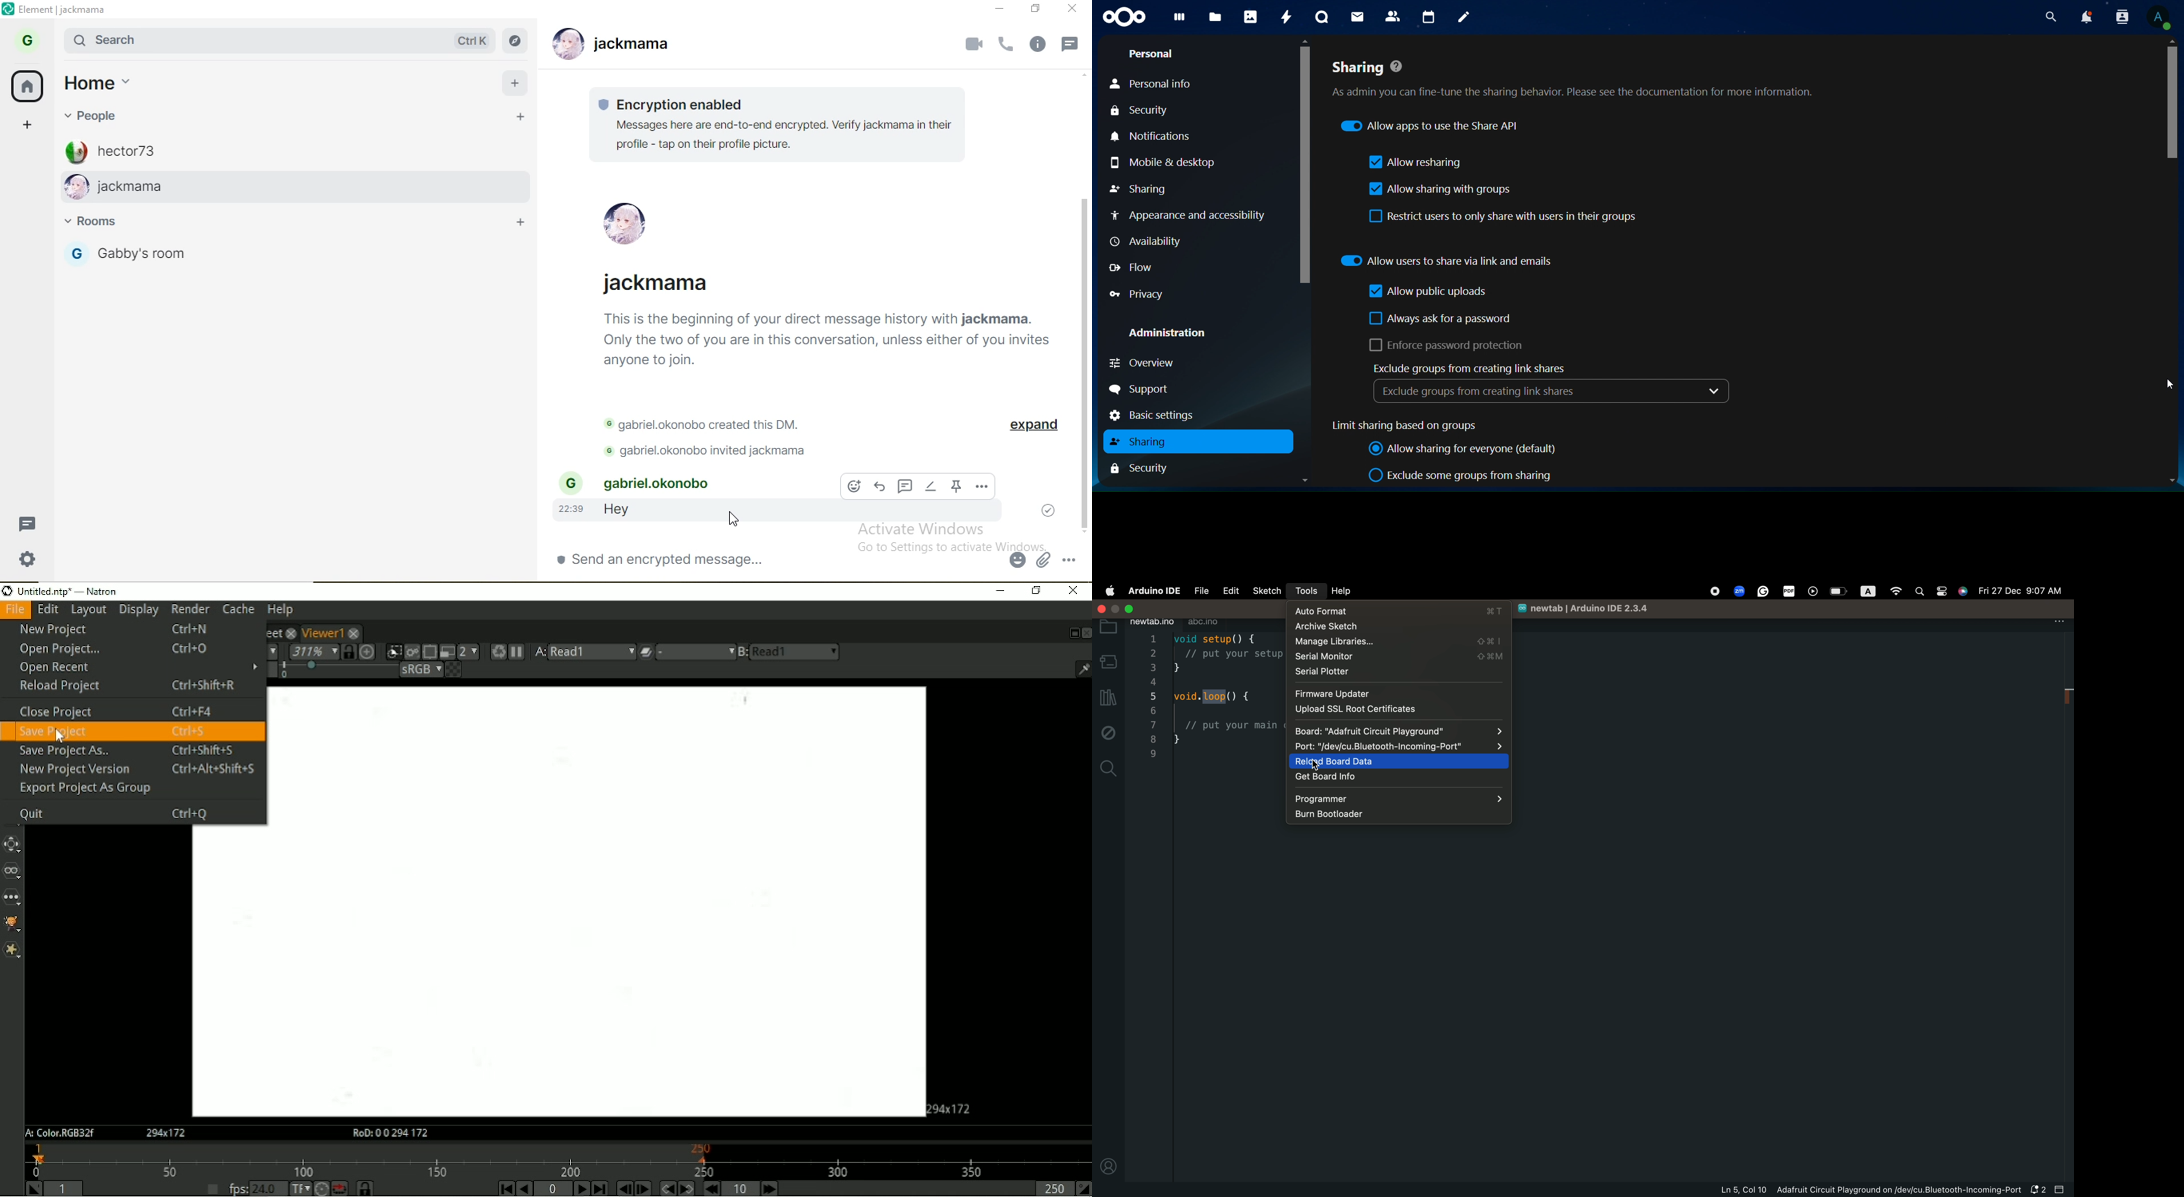  I want to click on auto format, so click(1399, 611).